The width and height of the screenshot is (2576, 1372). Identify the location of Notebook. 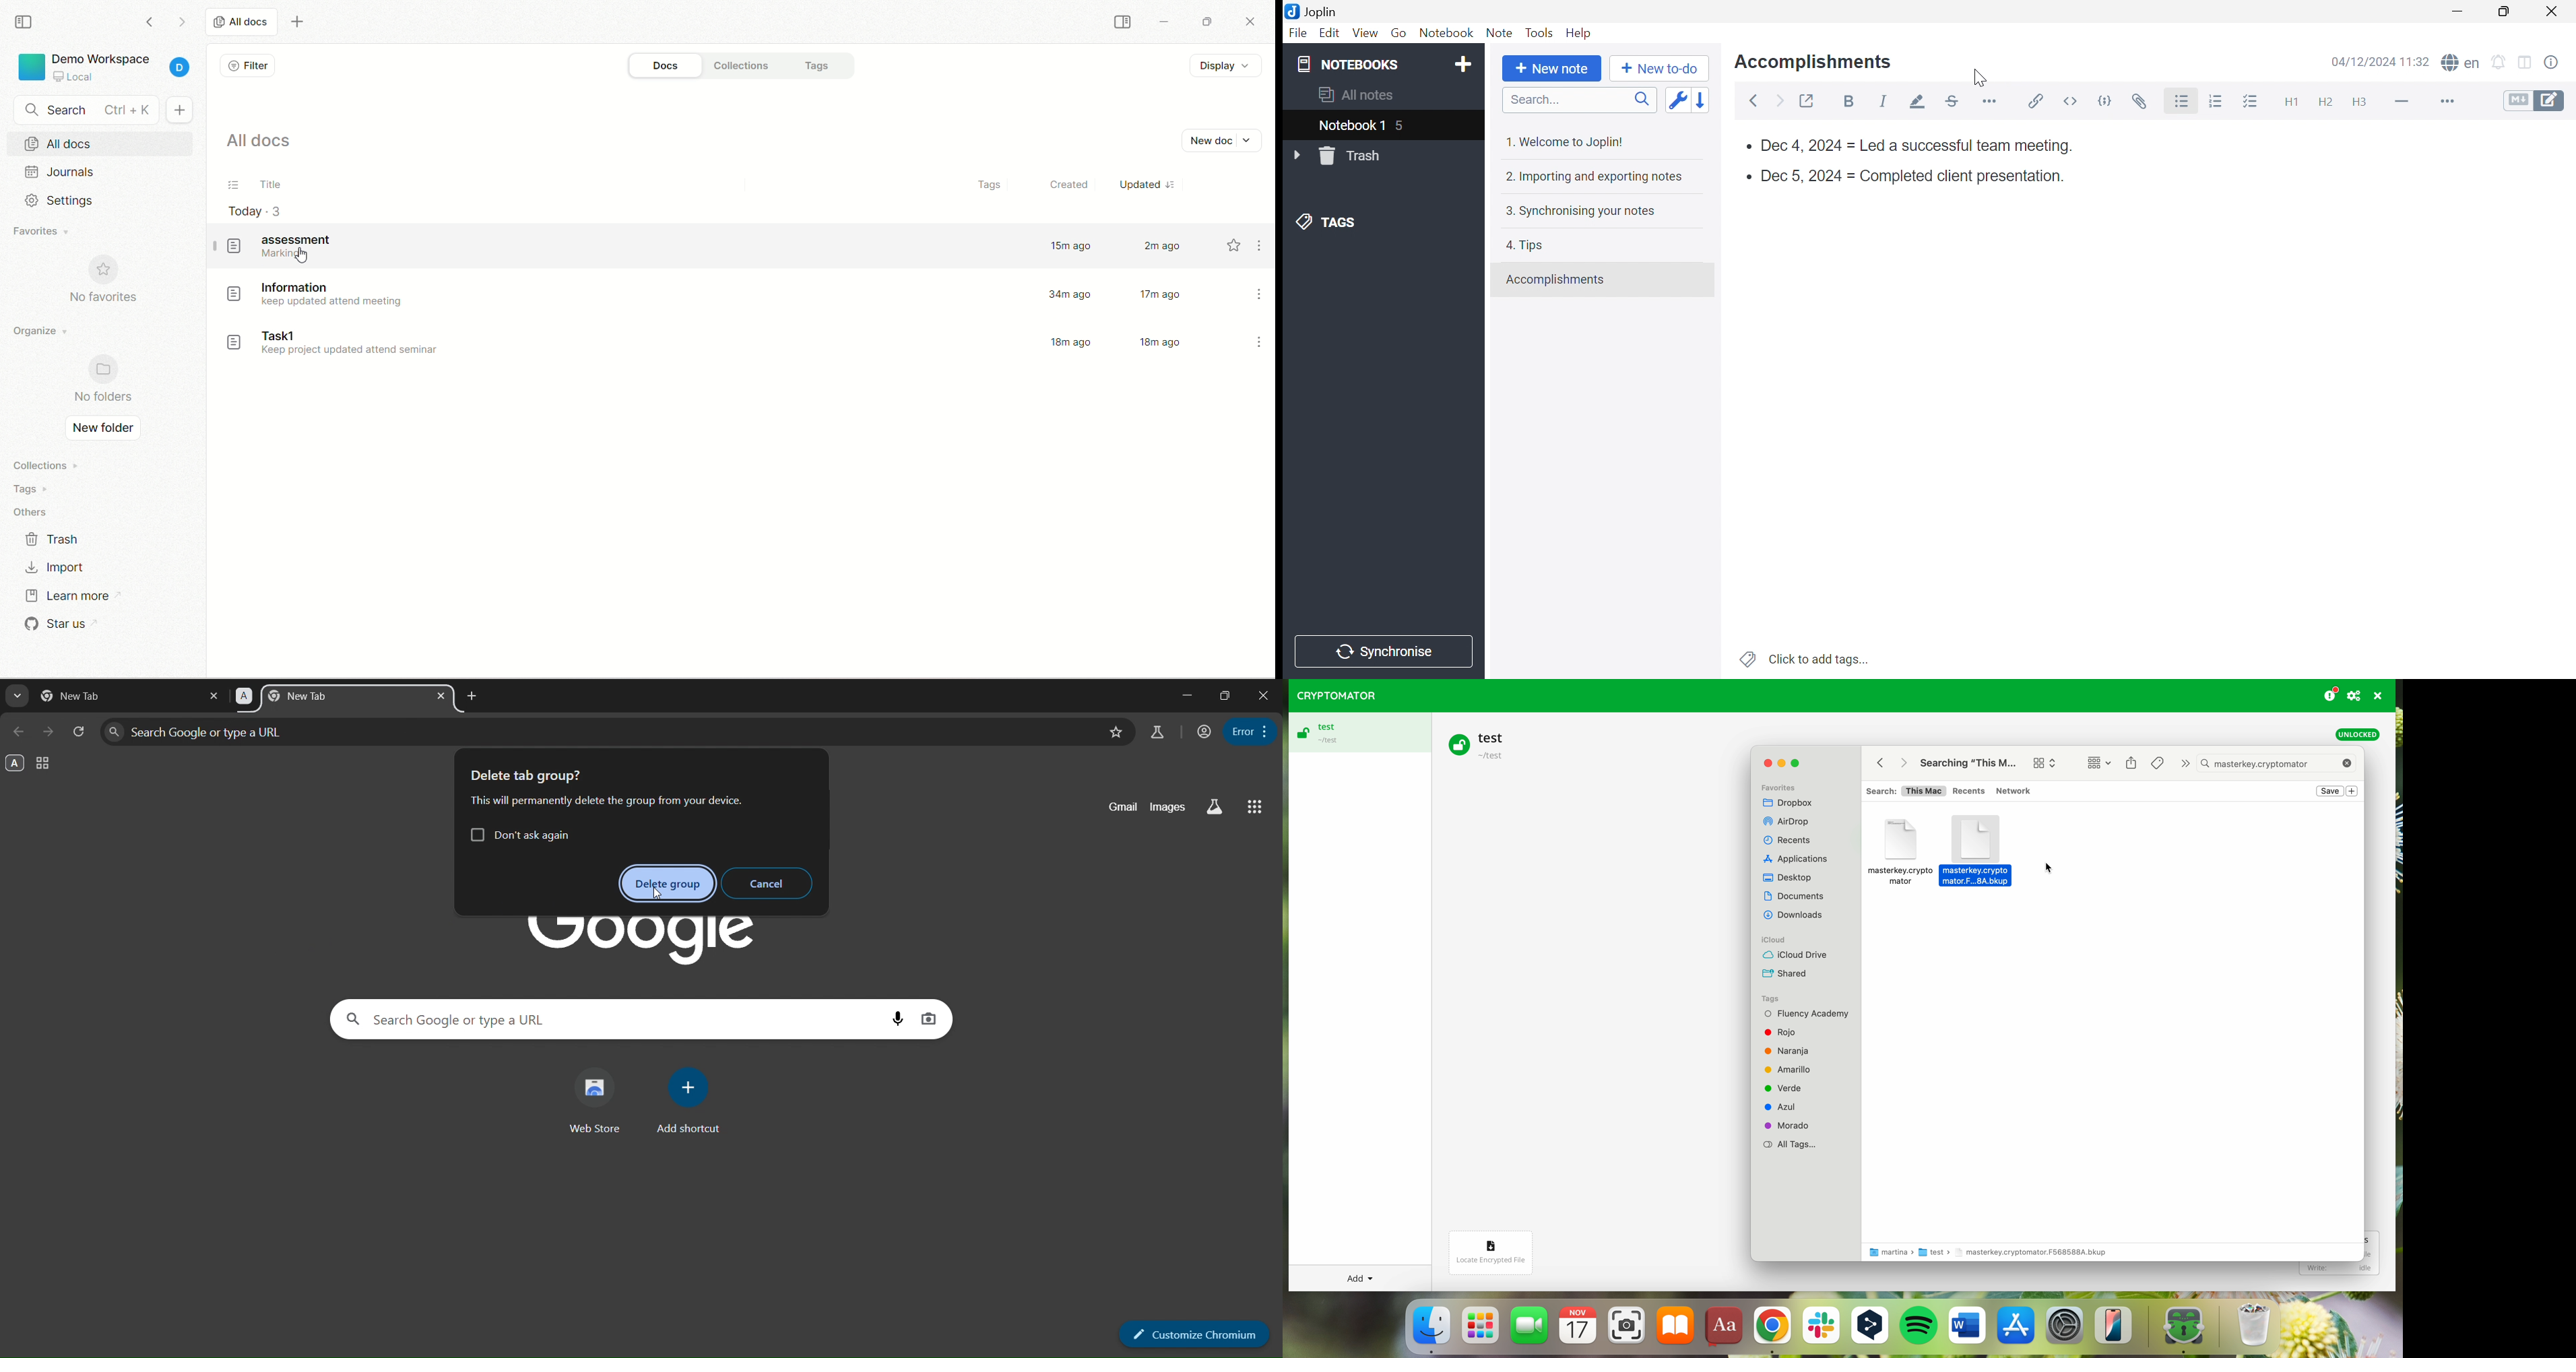
(1446, 32).